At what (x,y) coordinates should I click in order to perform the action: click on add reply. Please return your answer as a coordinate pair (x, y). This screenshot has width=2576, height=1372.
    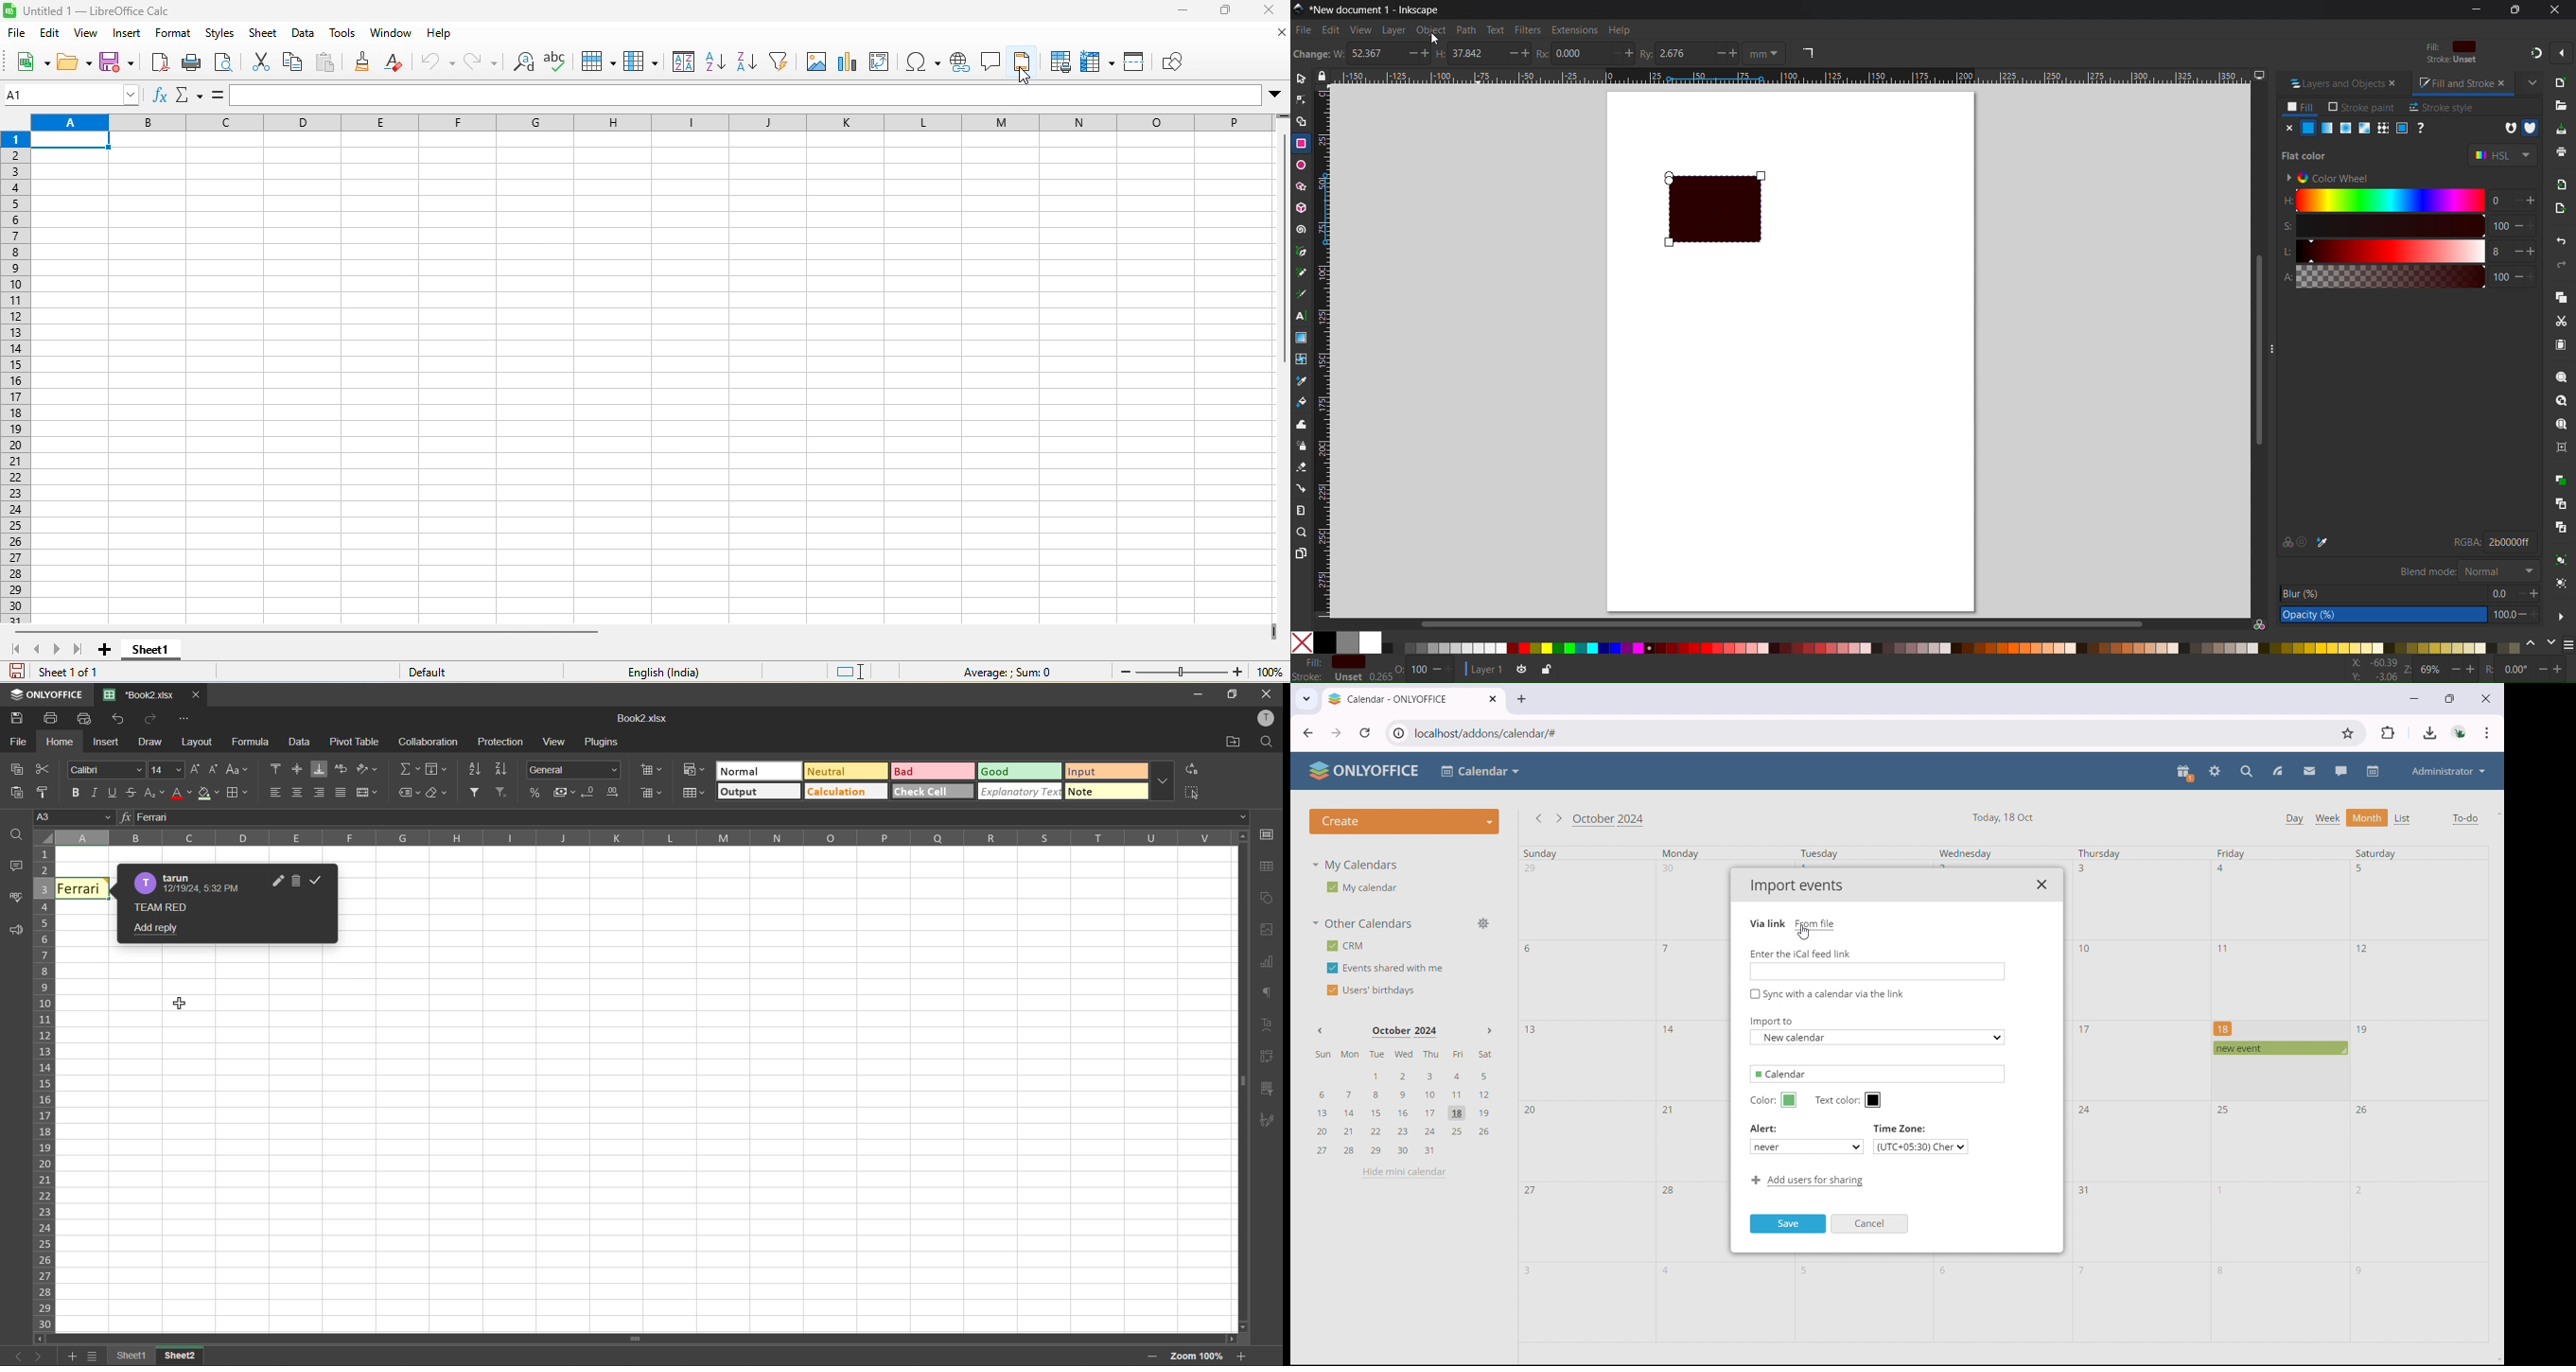
    Looking at the image, I should click on (158, 928).